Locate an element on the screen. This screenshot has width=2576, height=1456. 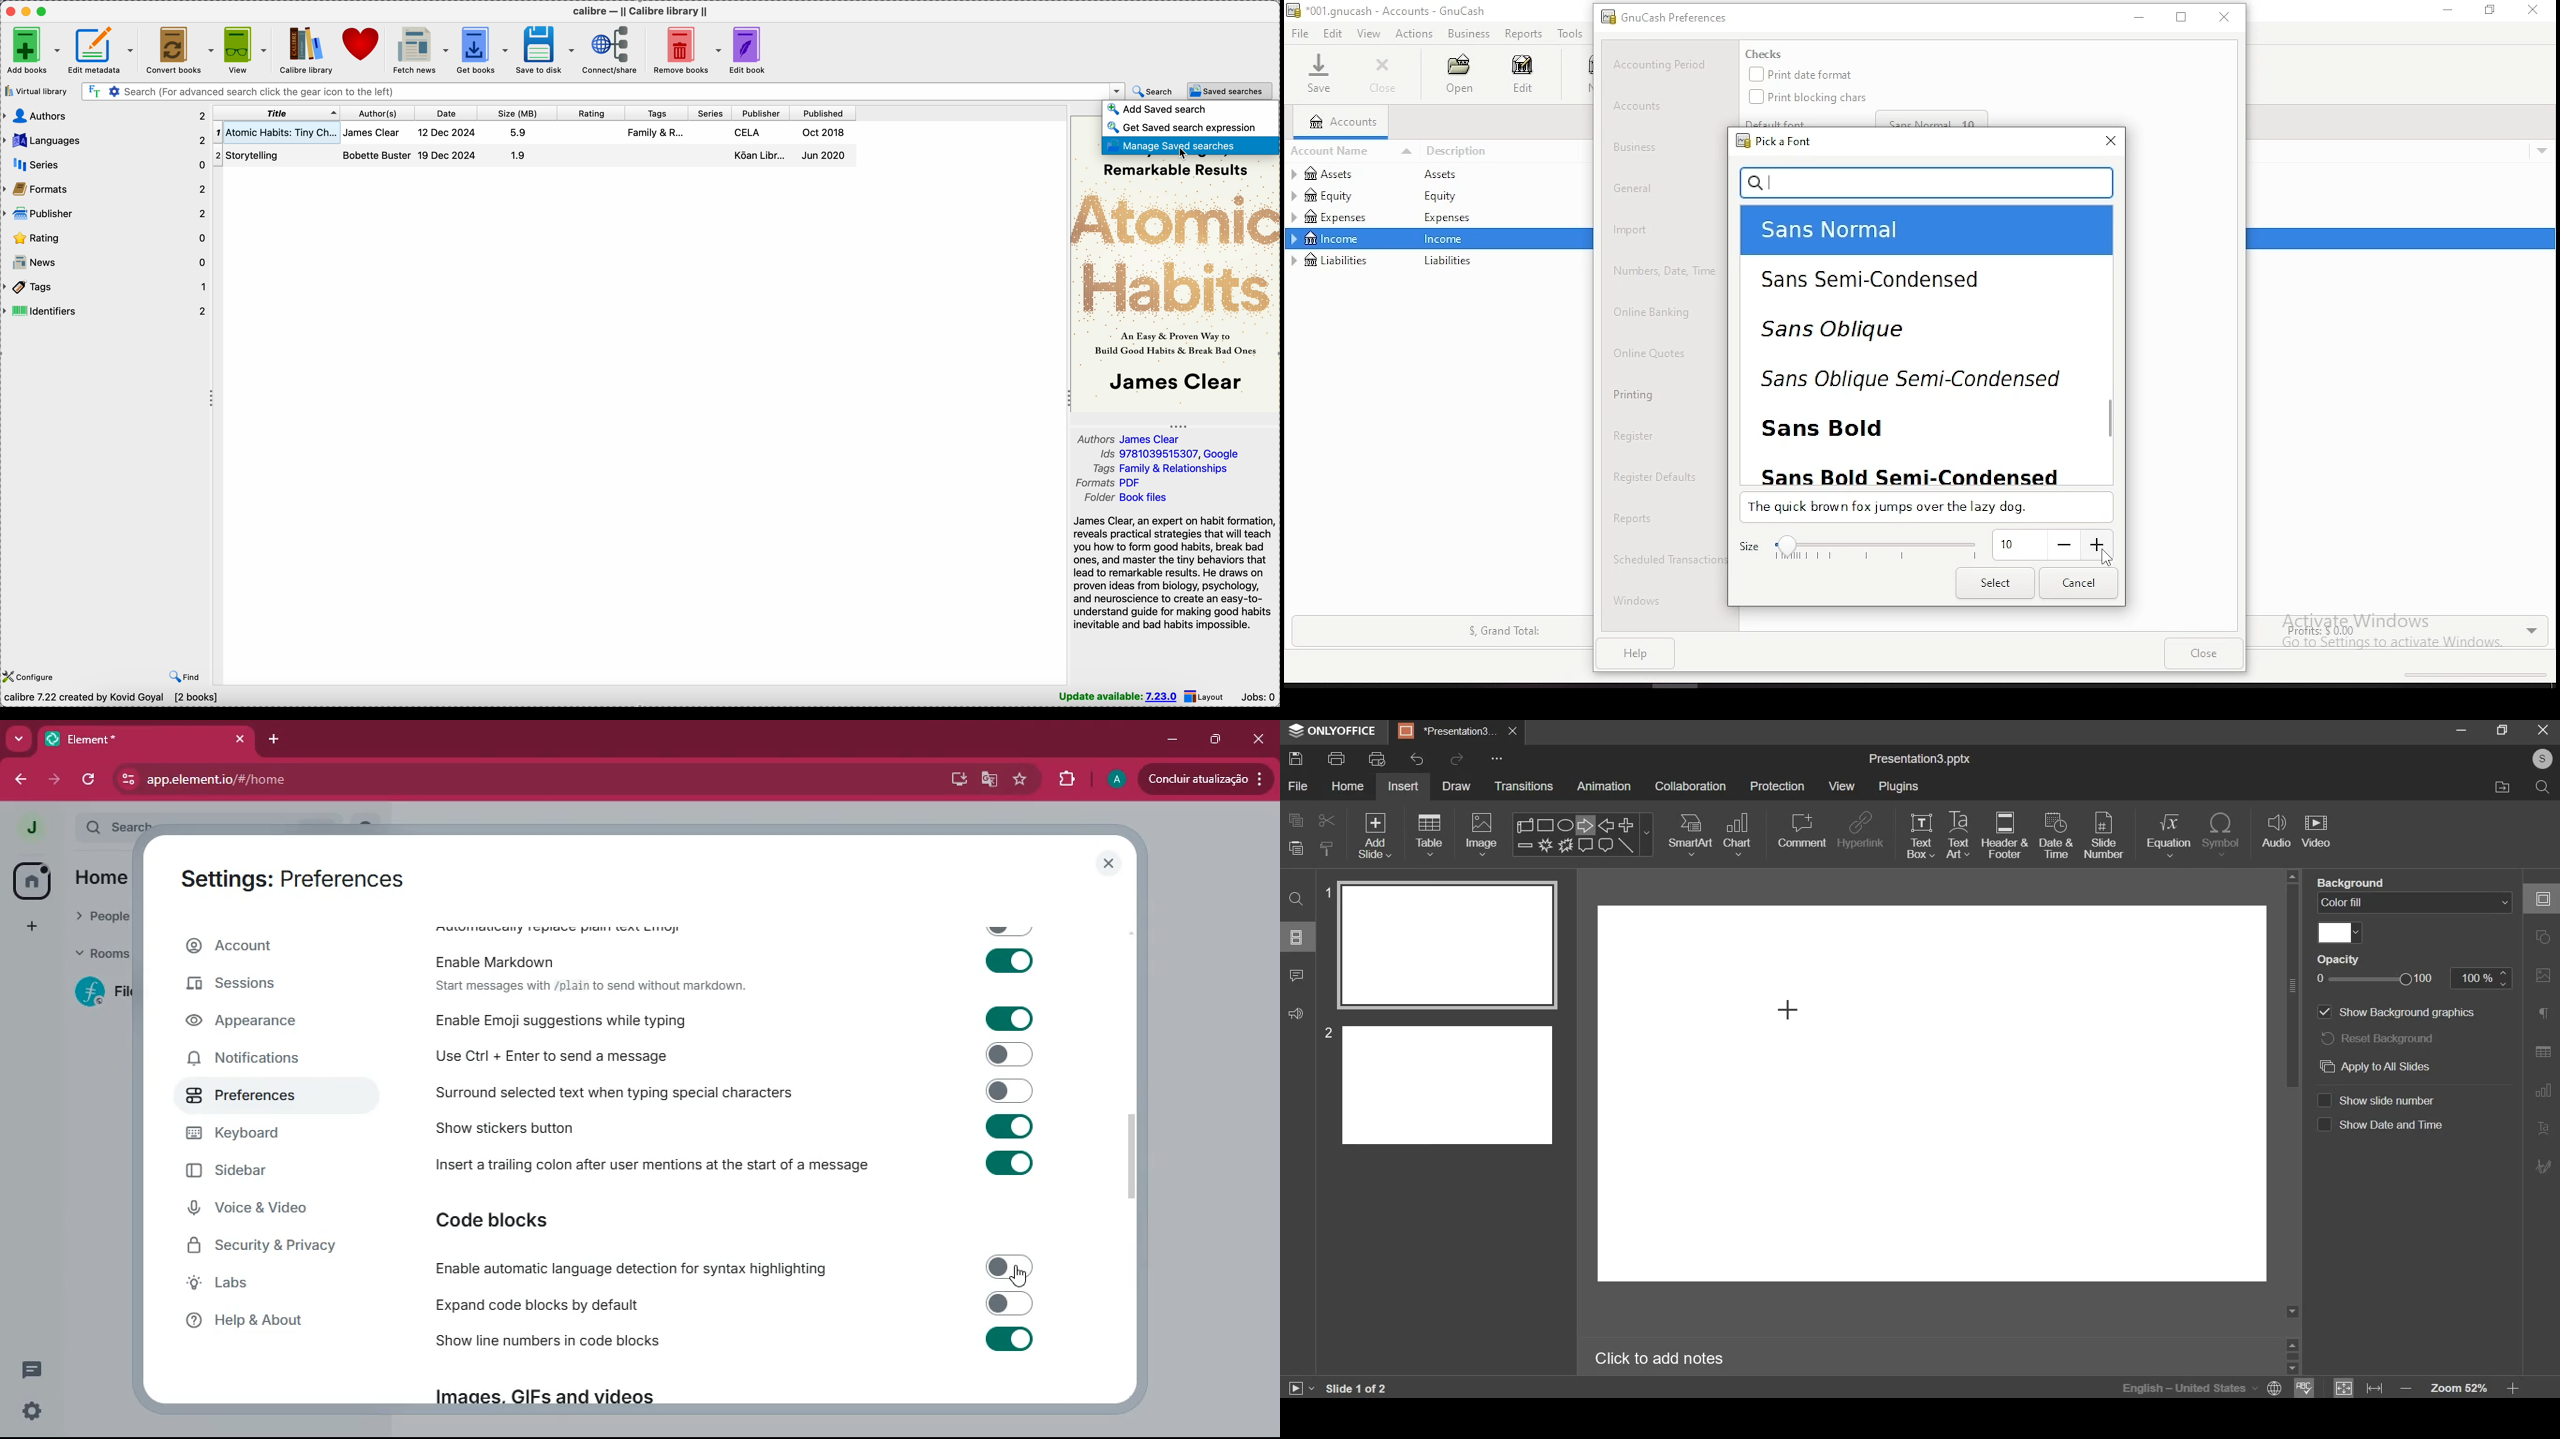
view is located at coordinates (1369, 34).